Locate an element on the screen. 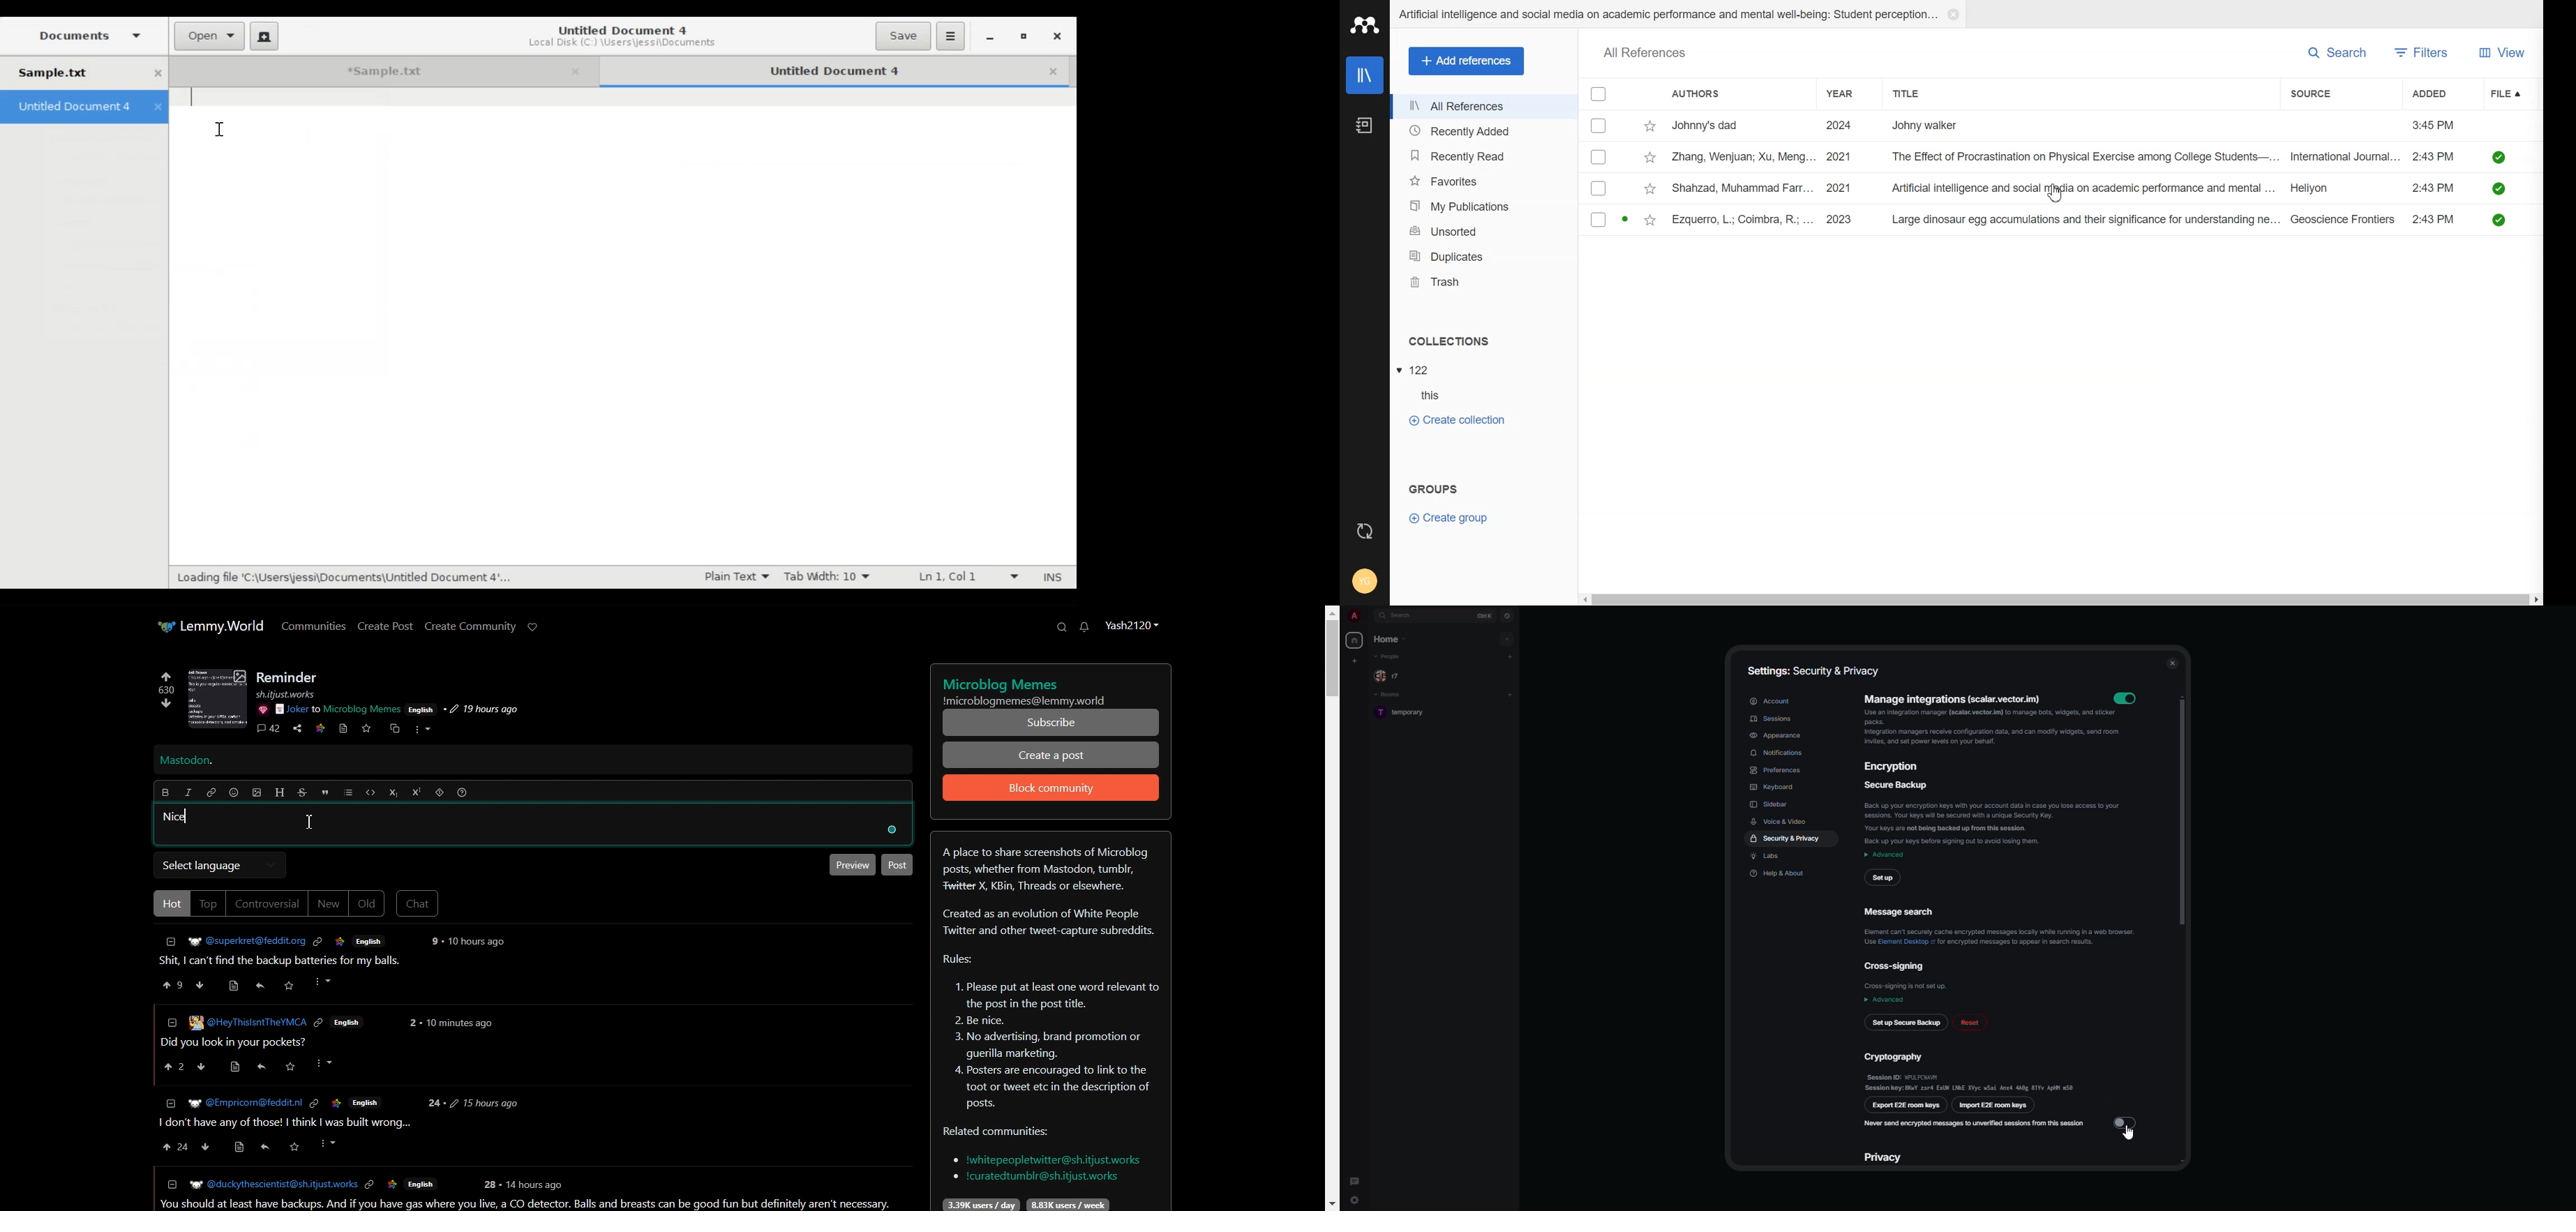 The width and height of the screenshot is (2576, 1232). Comment is located at coordinates (268, 730).